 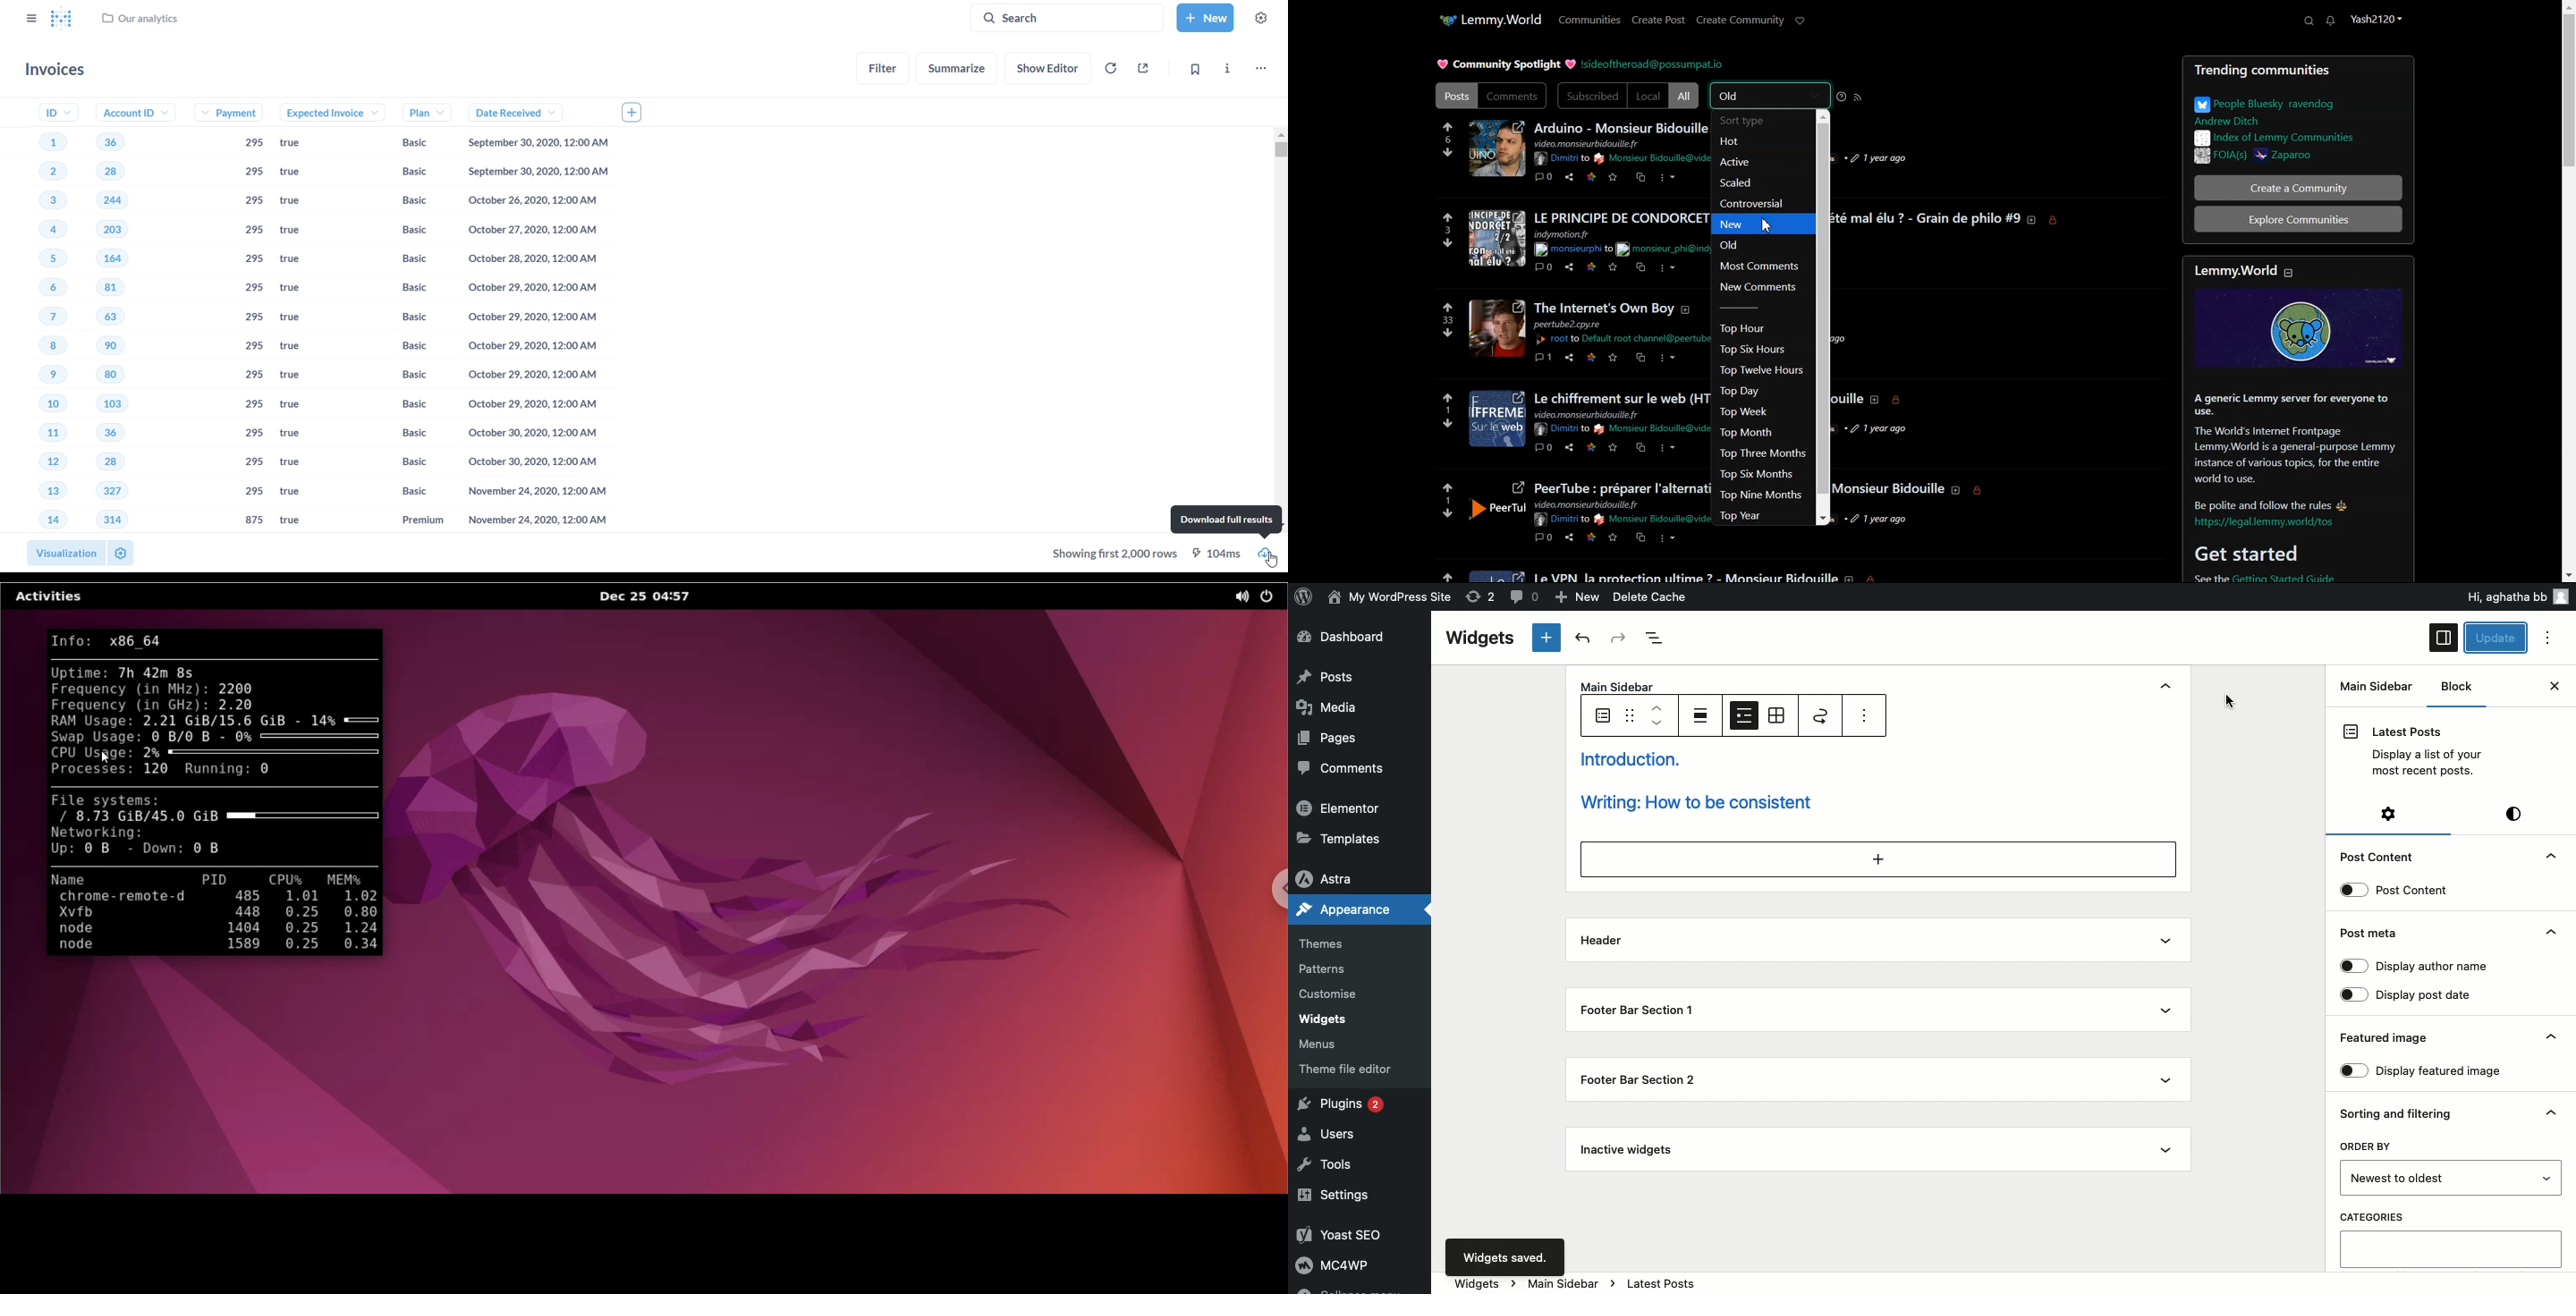 I want to click on  Top Six Hour, so click(x=1752, y=349).